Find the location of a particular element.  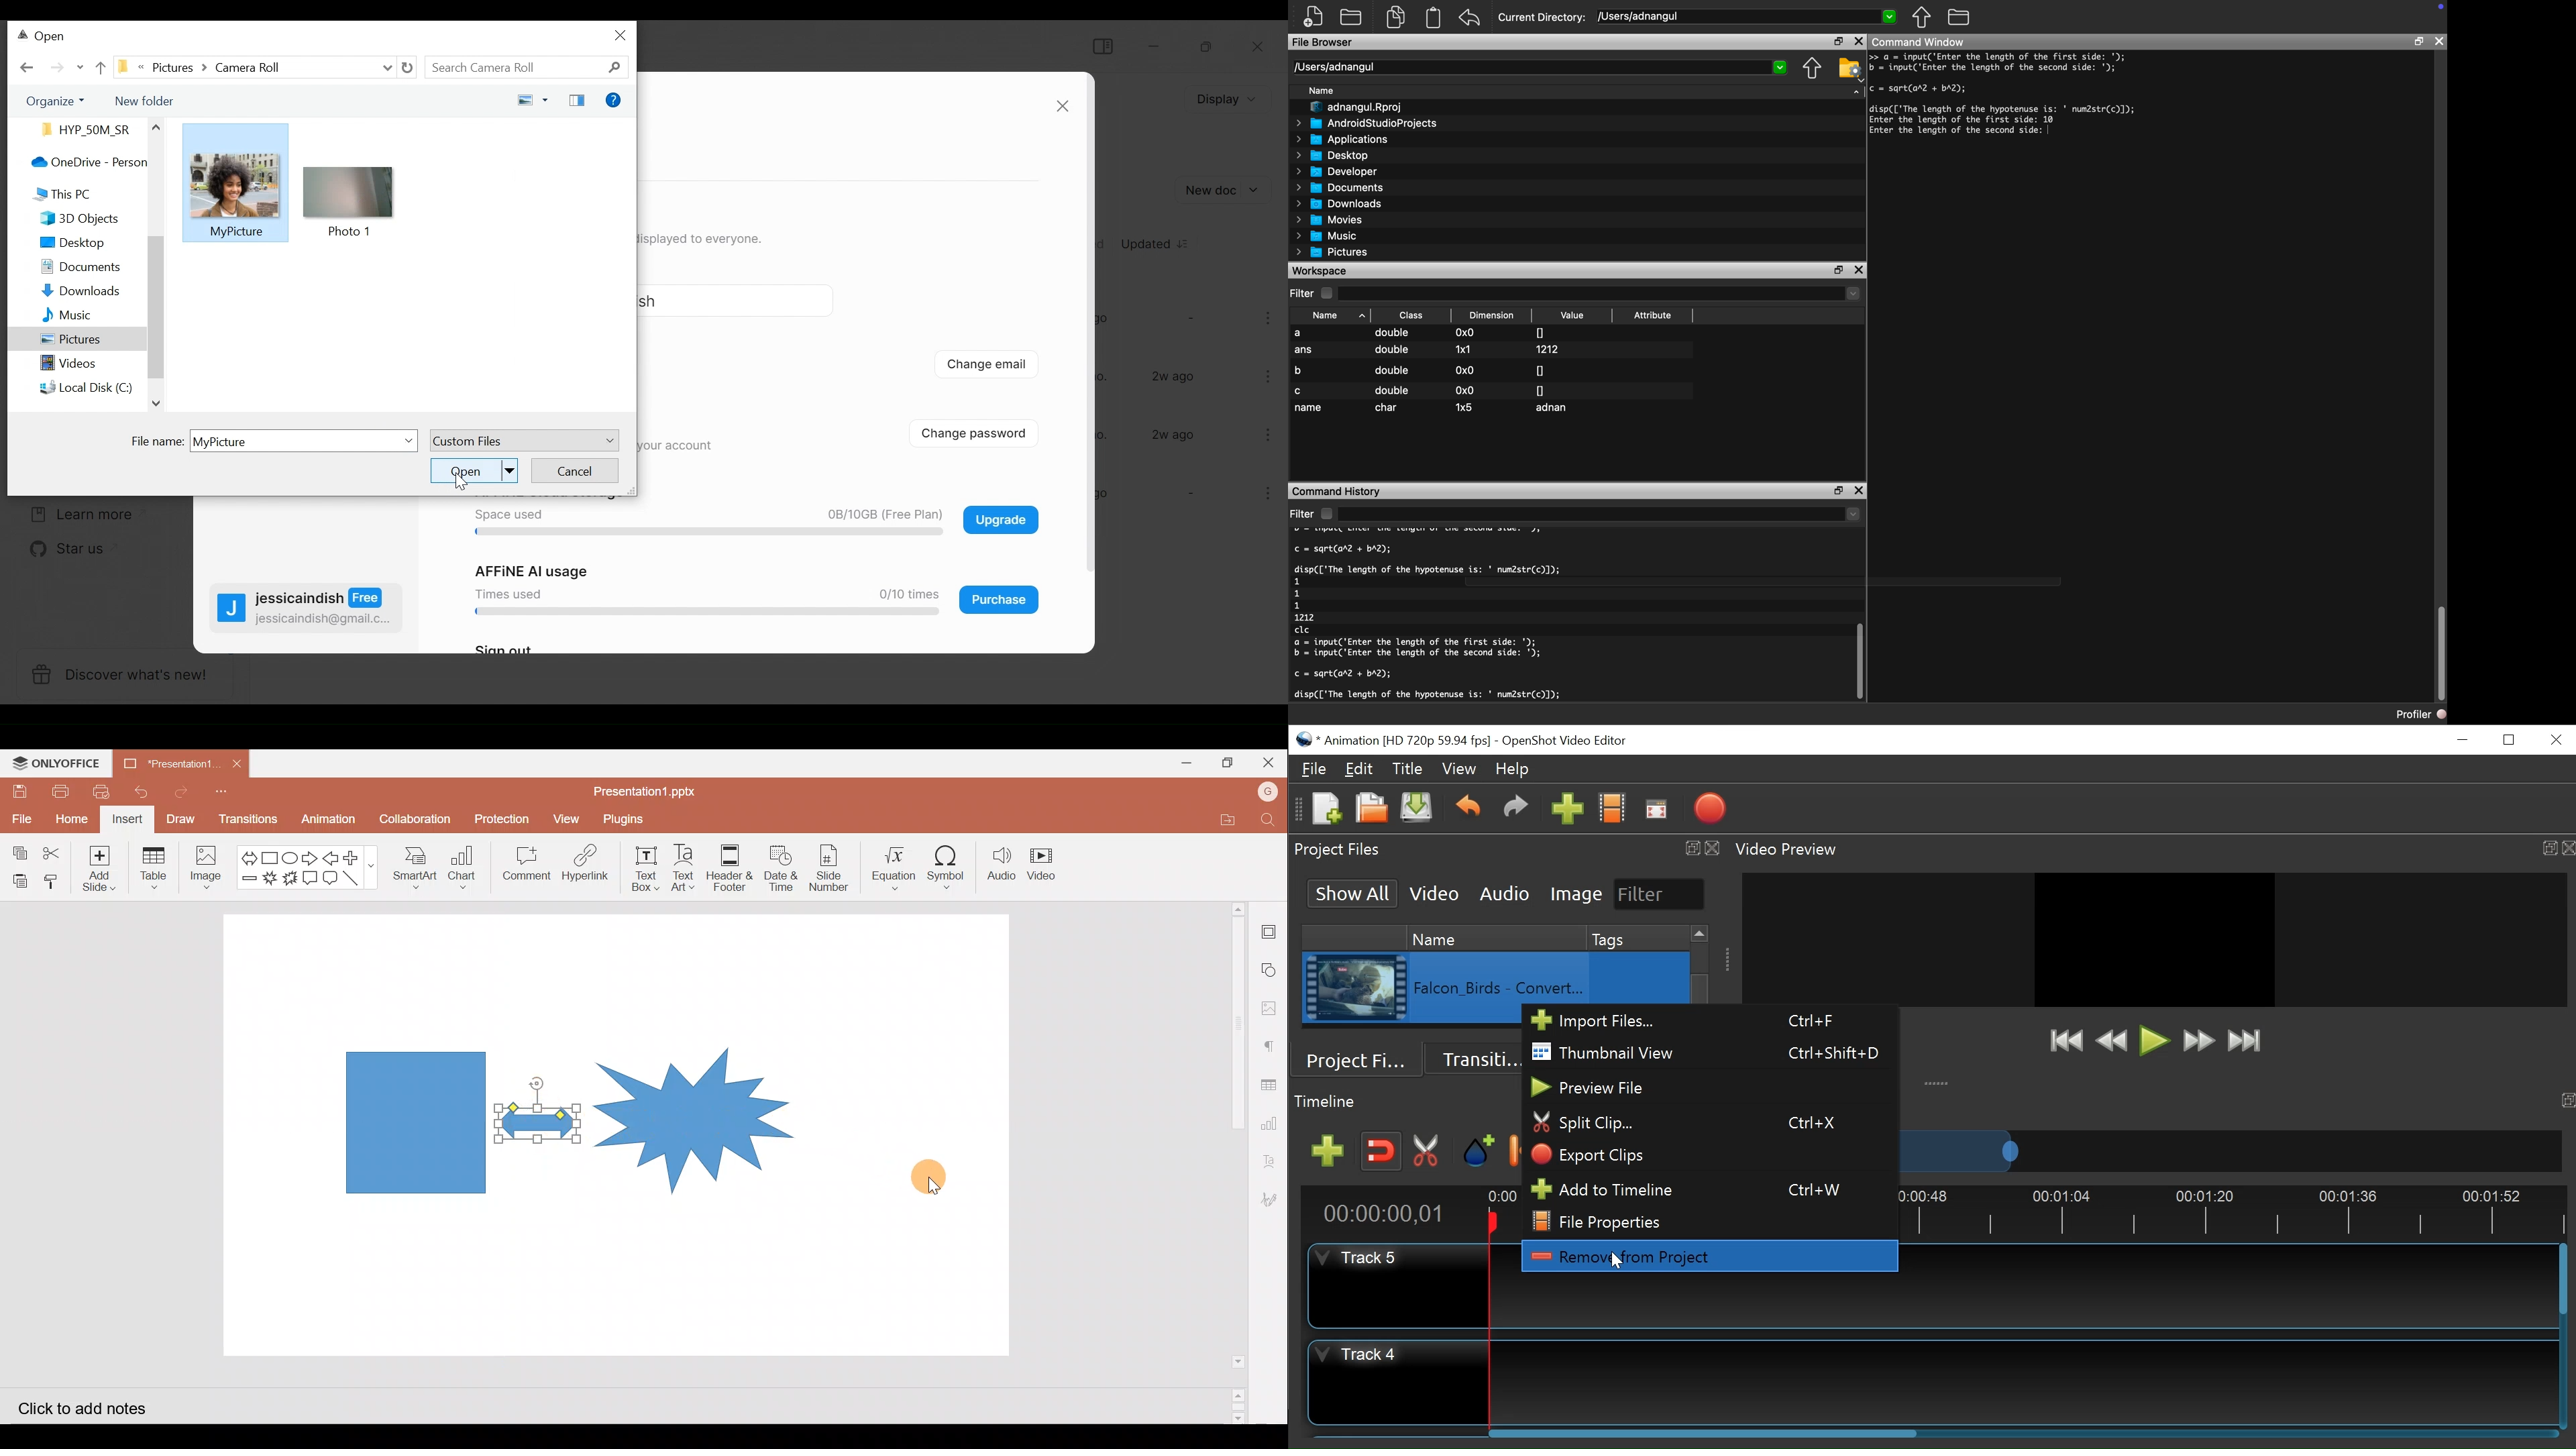

Show/Hide Sidebar is located at coordinates (1102, 46).